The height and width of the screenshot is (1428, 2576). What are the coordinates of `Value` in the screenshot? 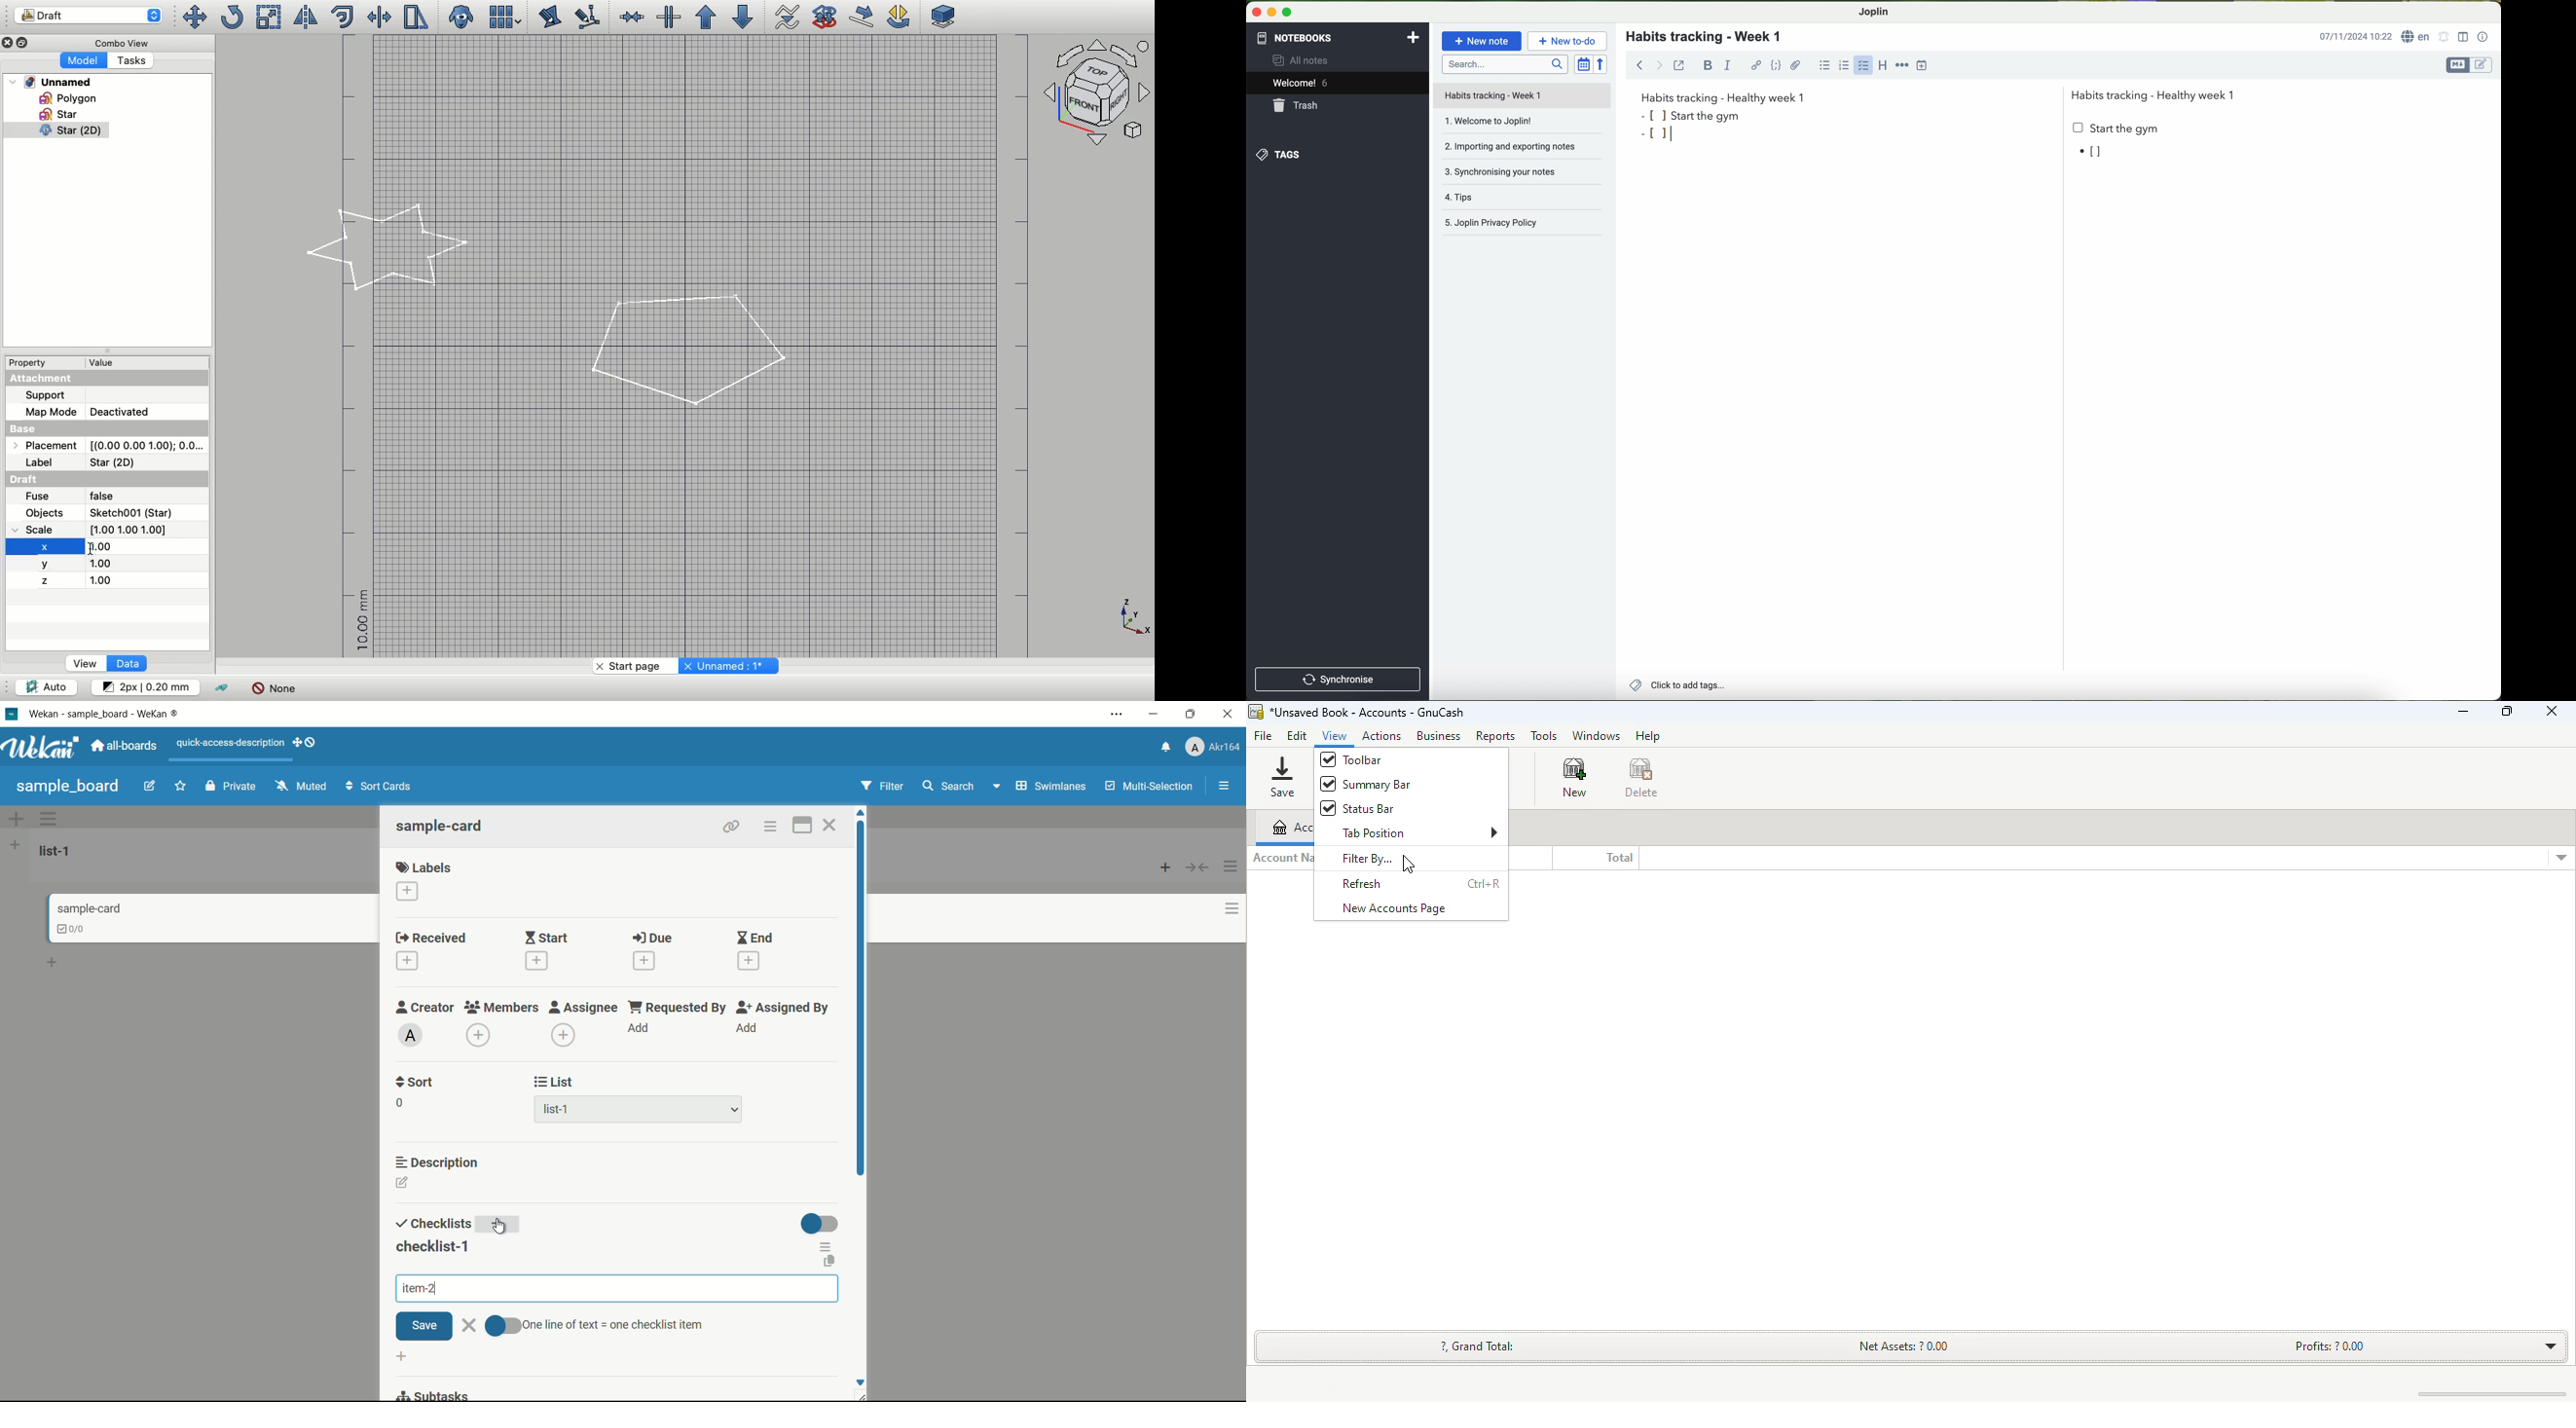 It's located at (107, 363).